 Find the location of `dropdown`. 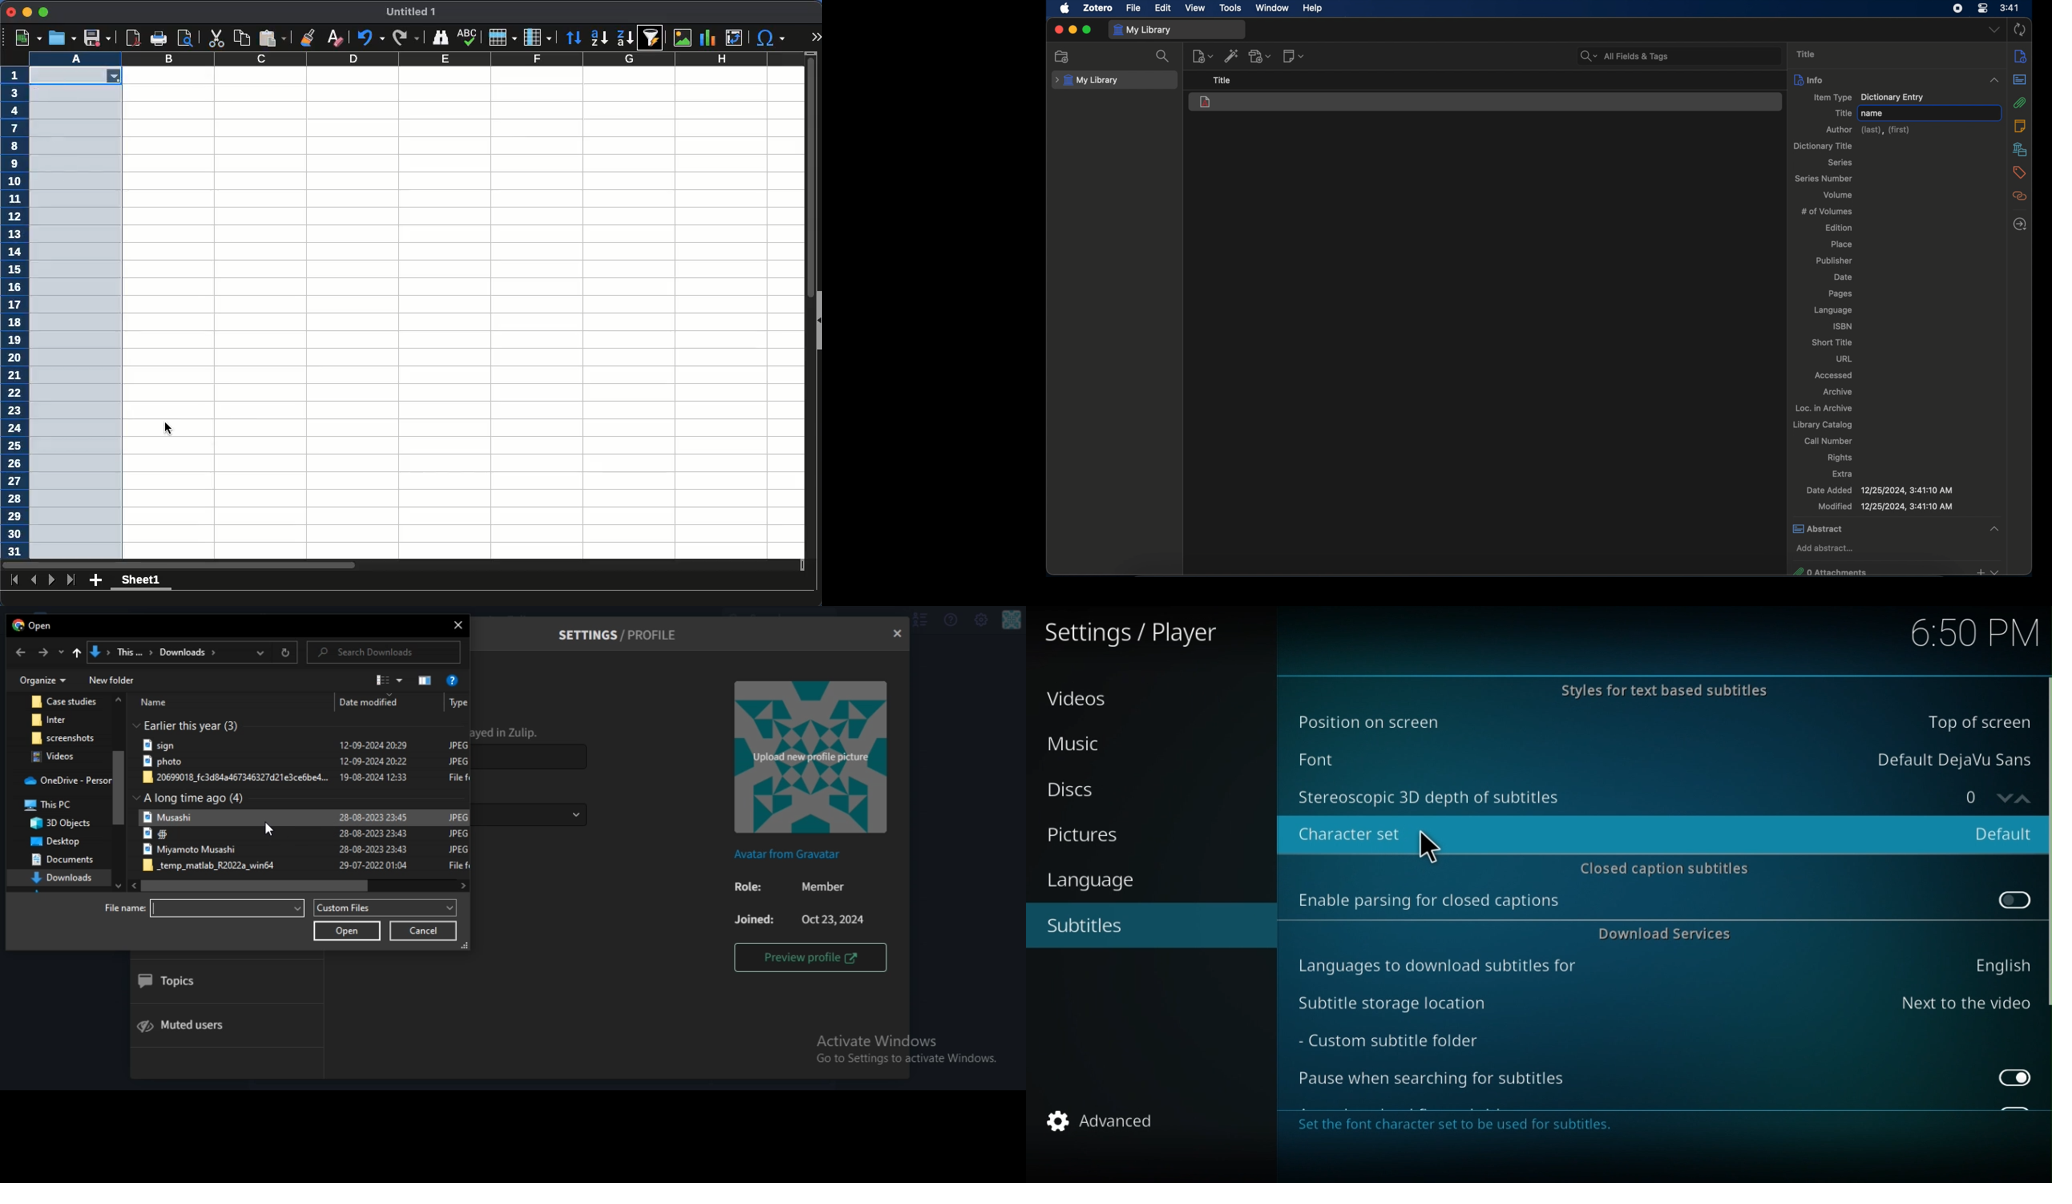

dropdown is located at coordinates (1994, 30).